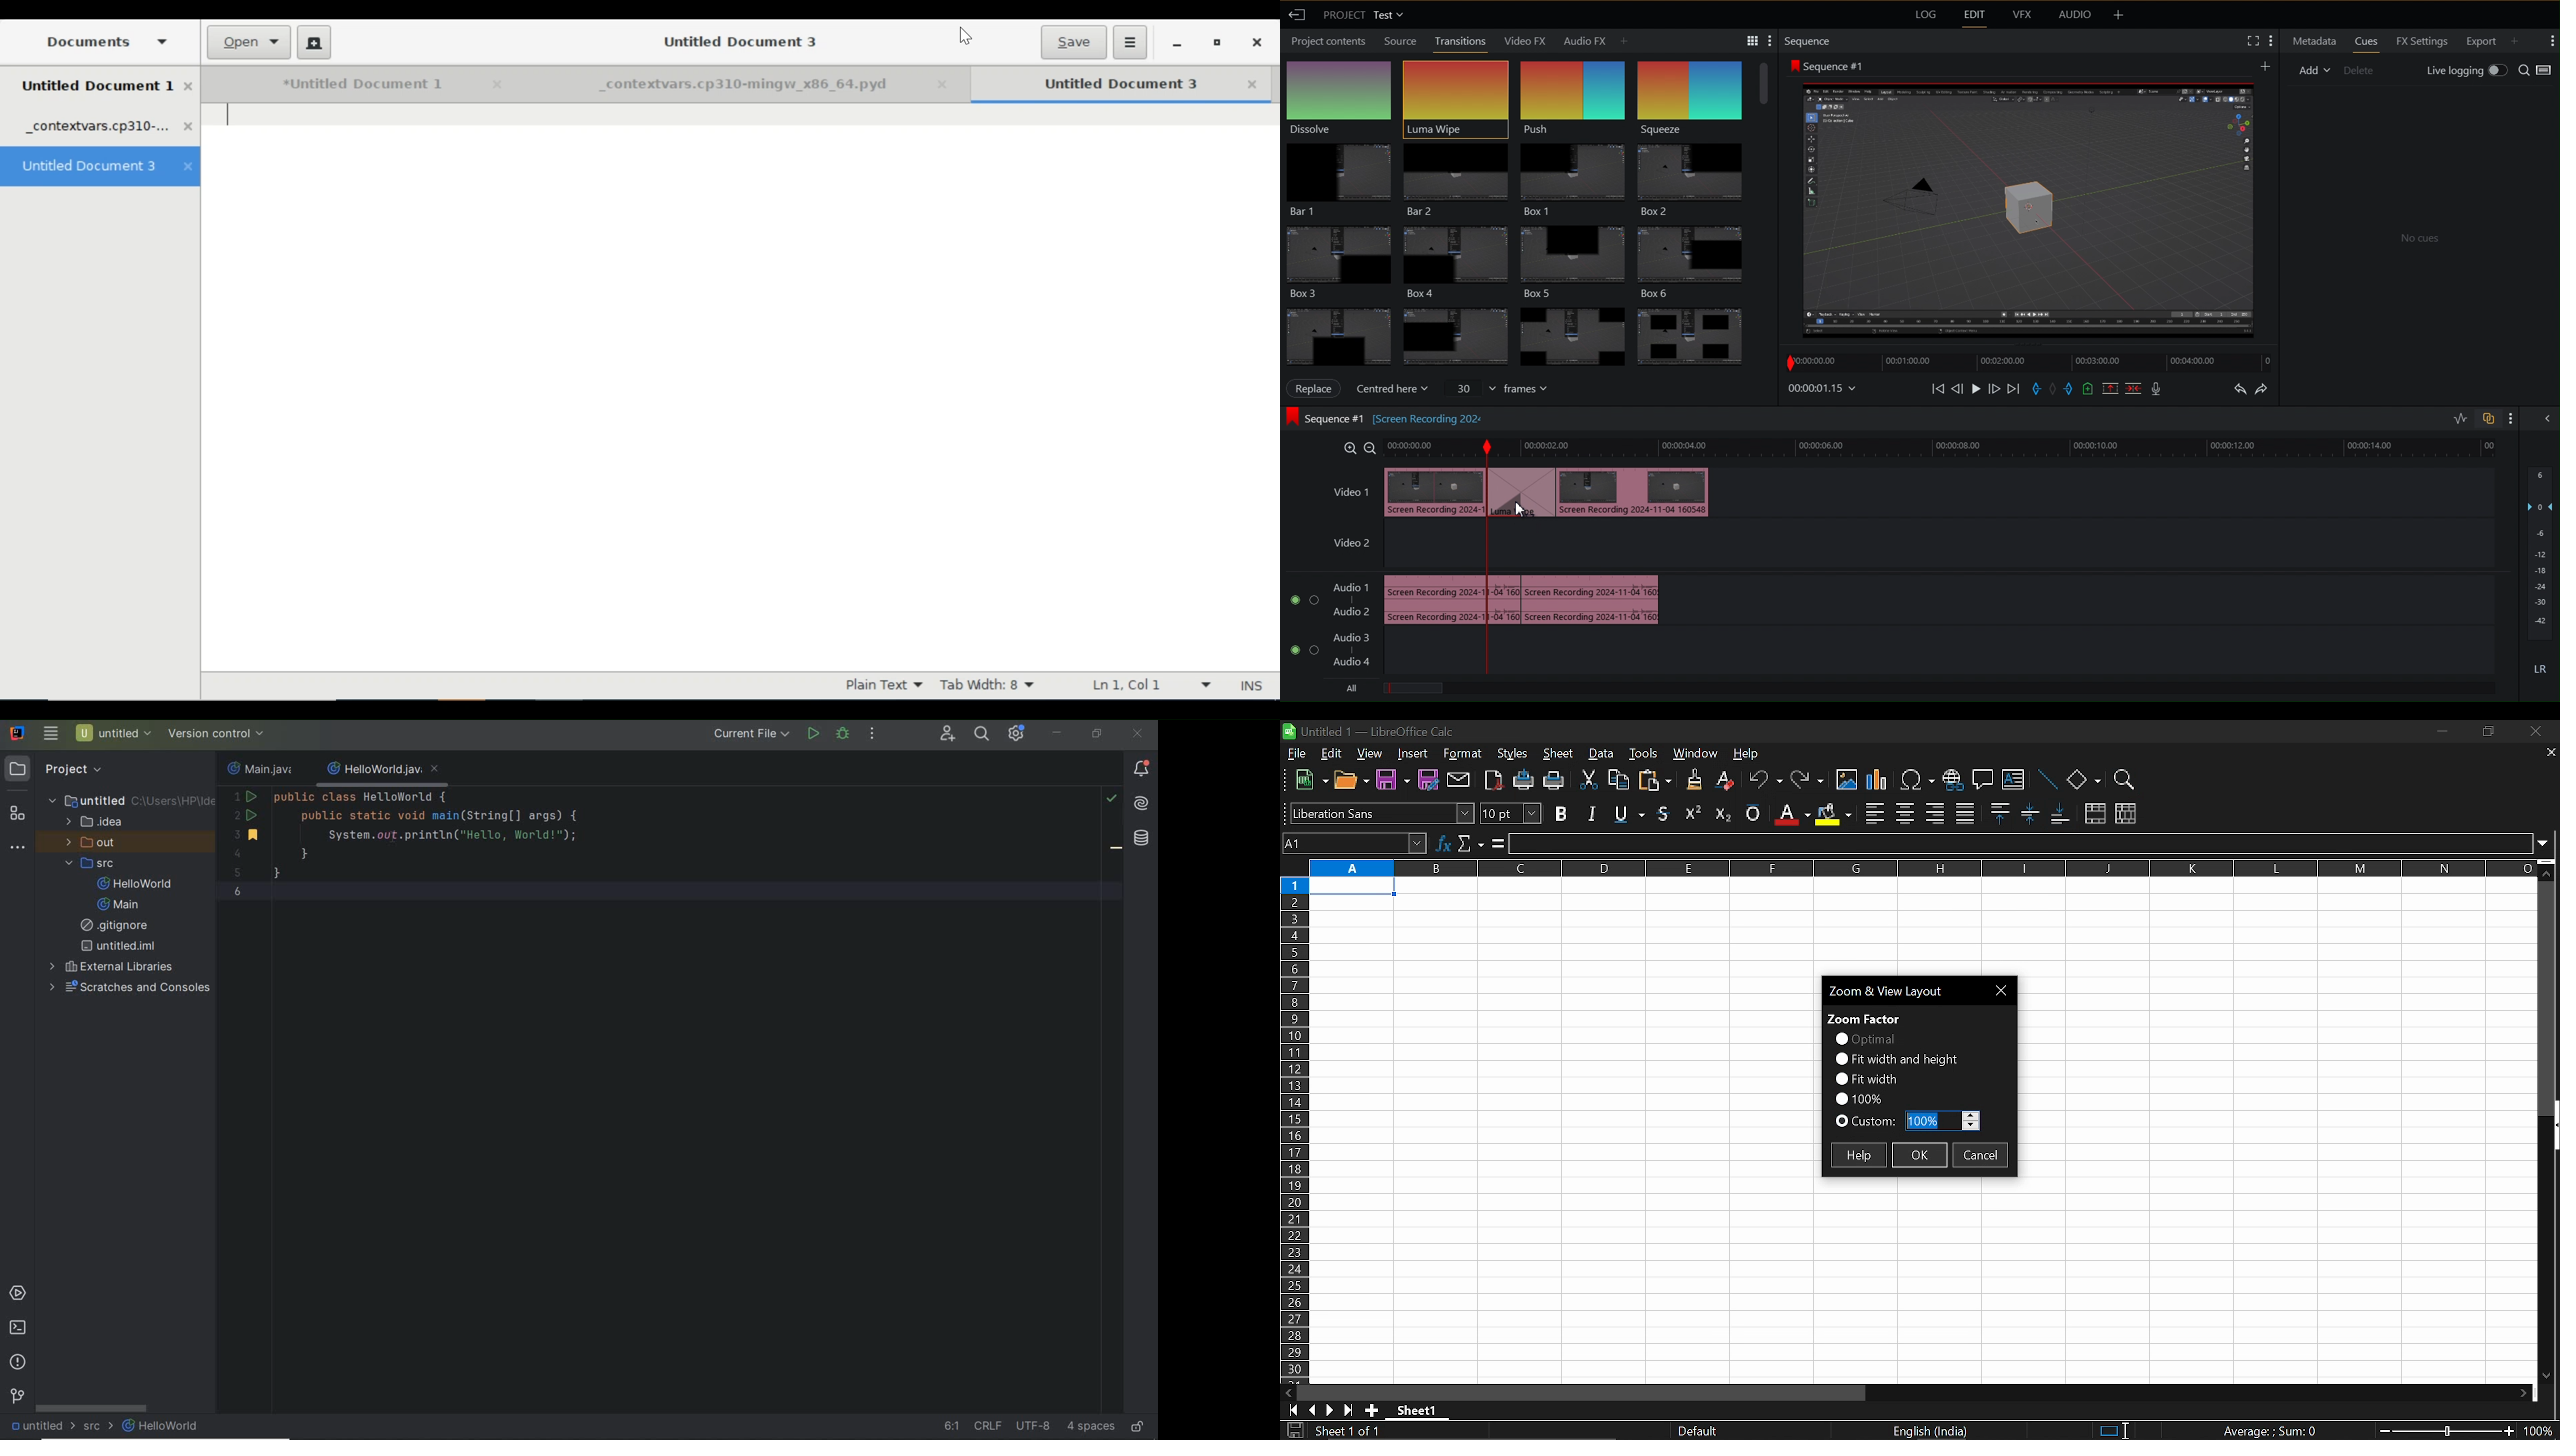 The height and width of the screenshot is (1456, 2576). Describe the element at coordinates (1454, 176) in the screenshot. I see `Bar 2` at that location.